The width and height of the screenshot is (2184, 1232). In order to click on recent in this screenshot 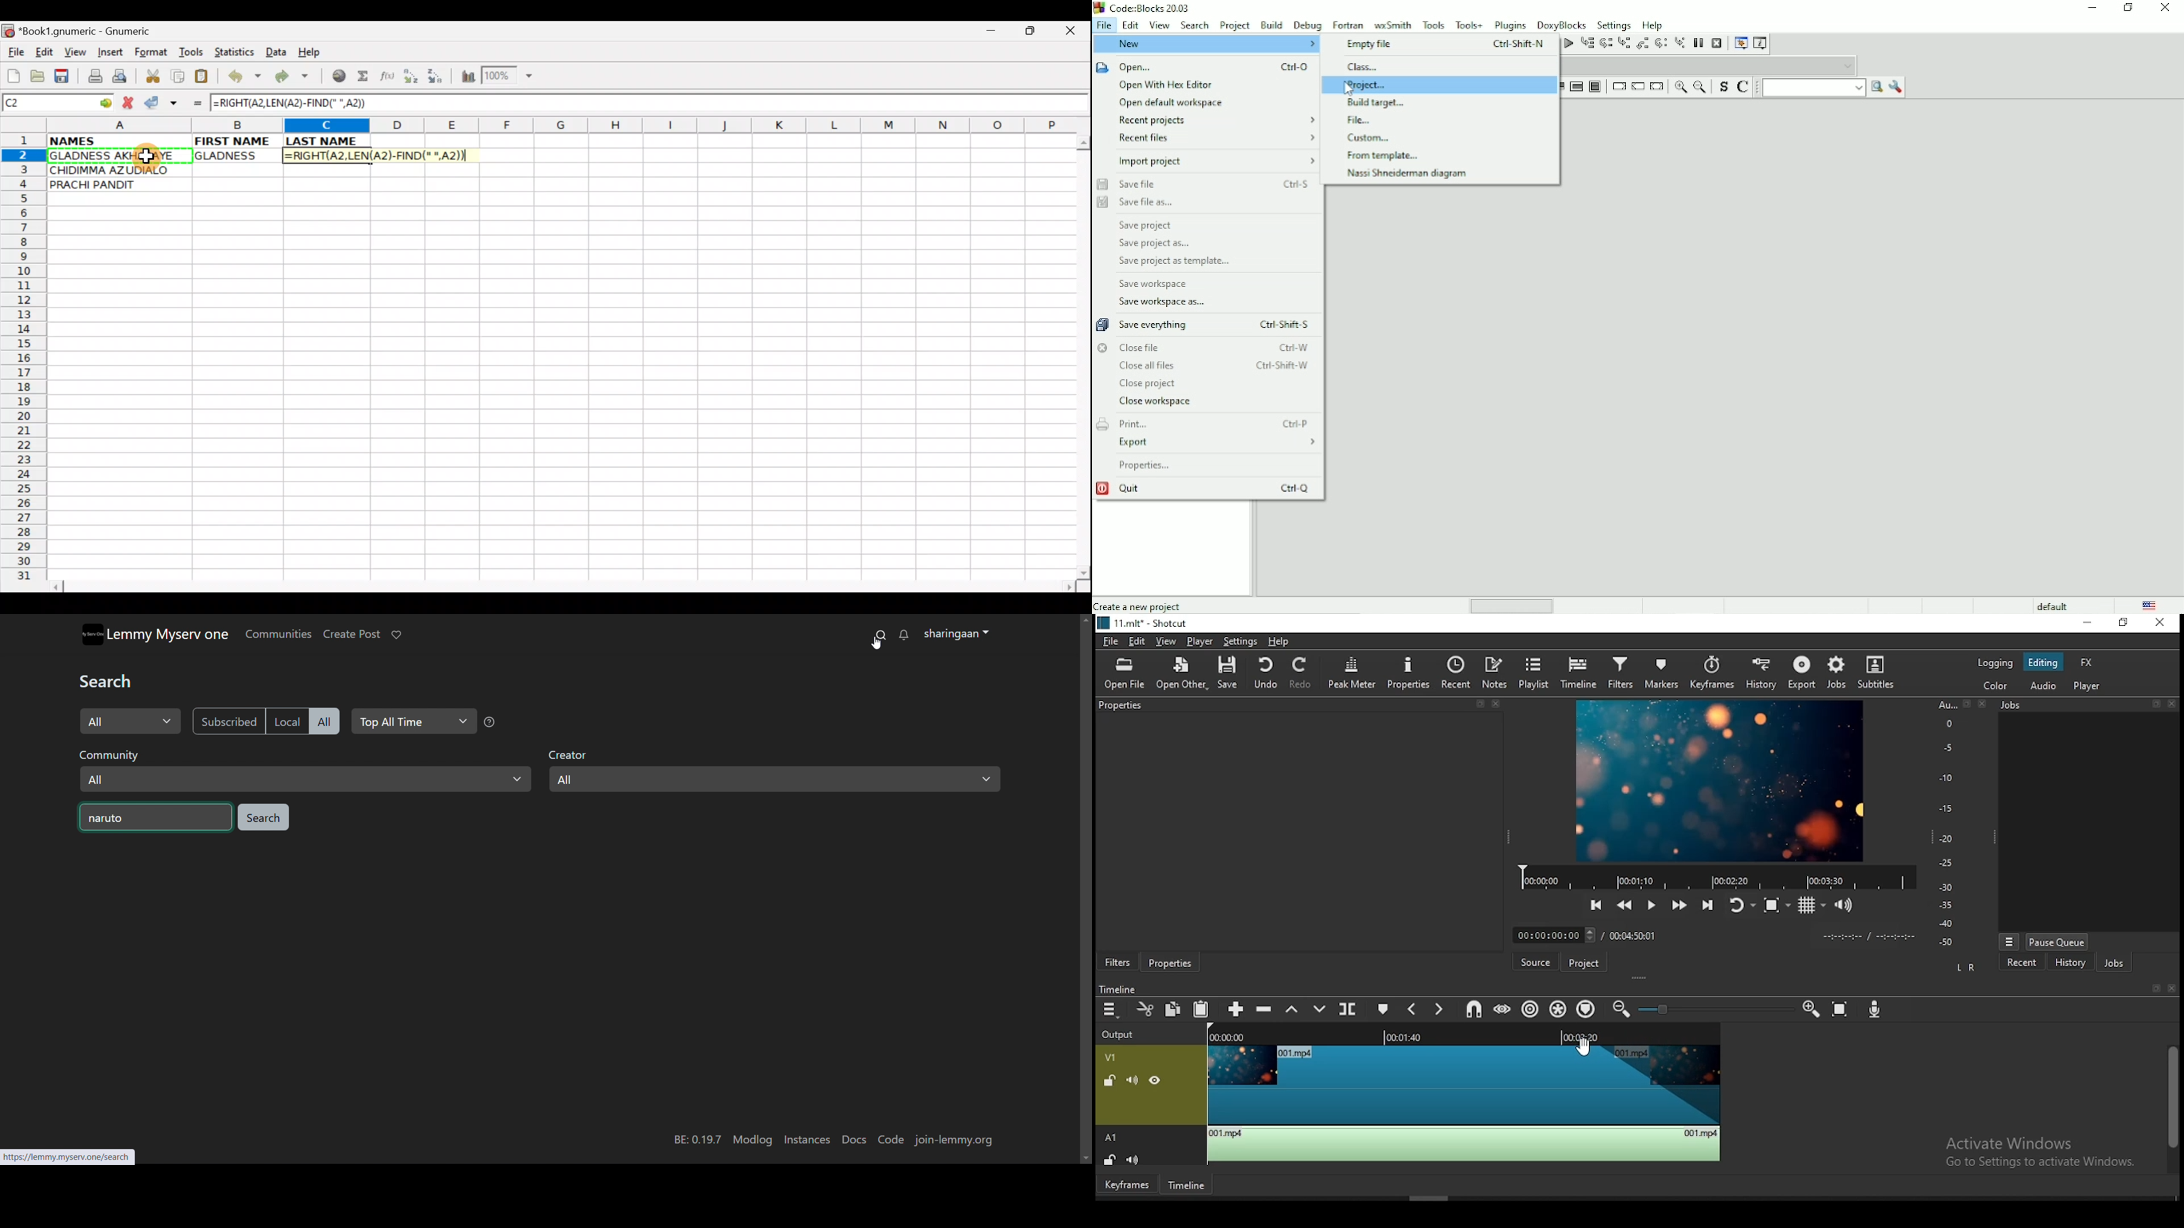, I will do `click(2022, 964)`.